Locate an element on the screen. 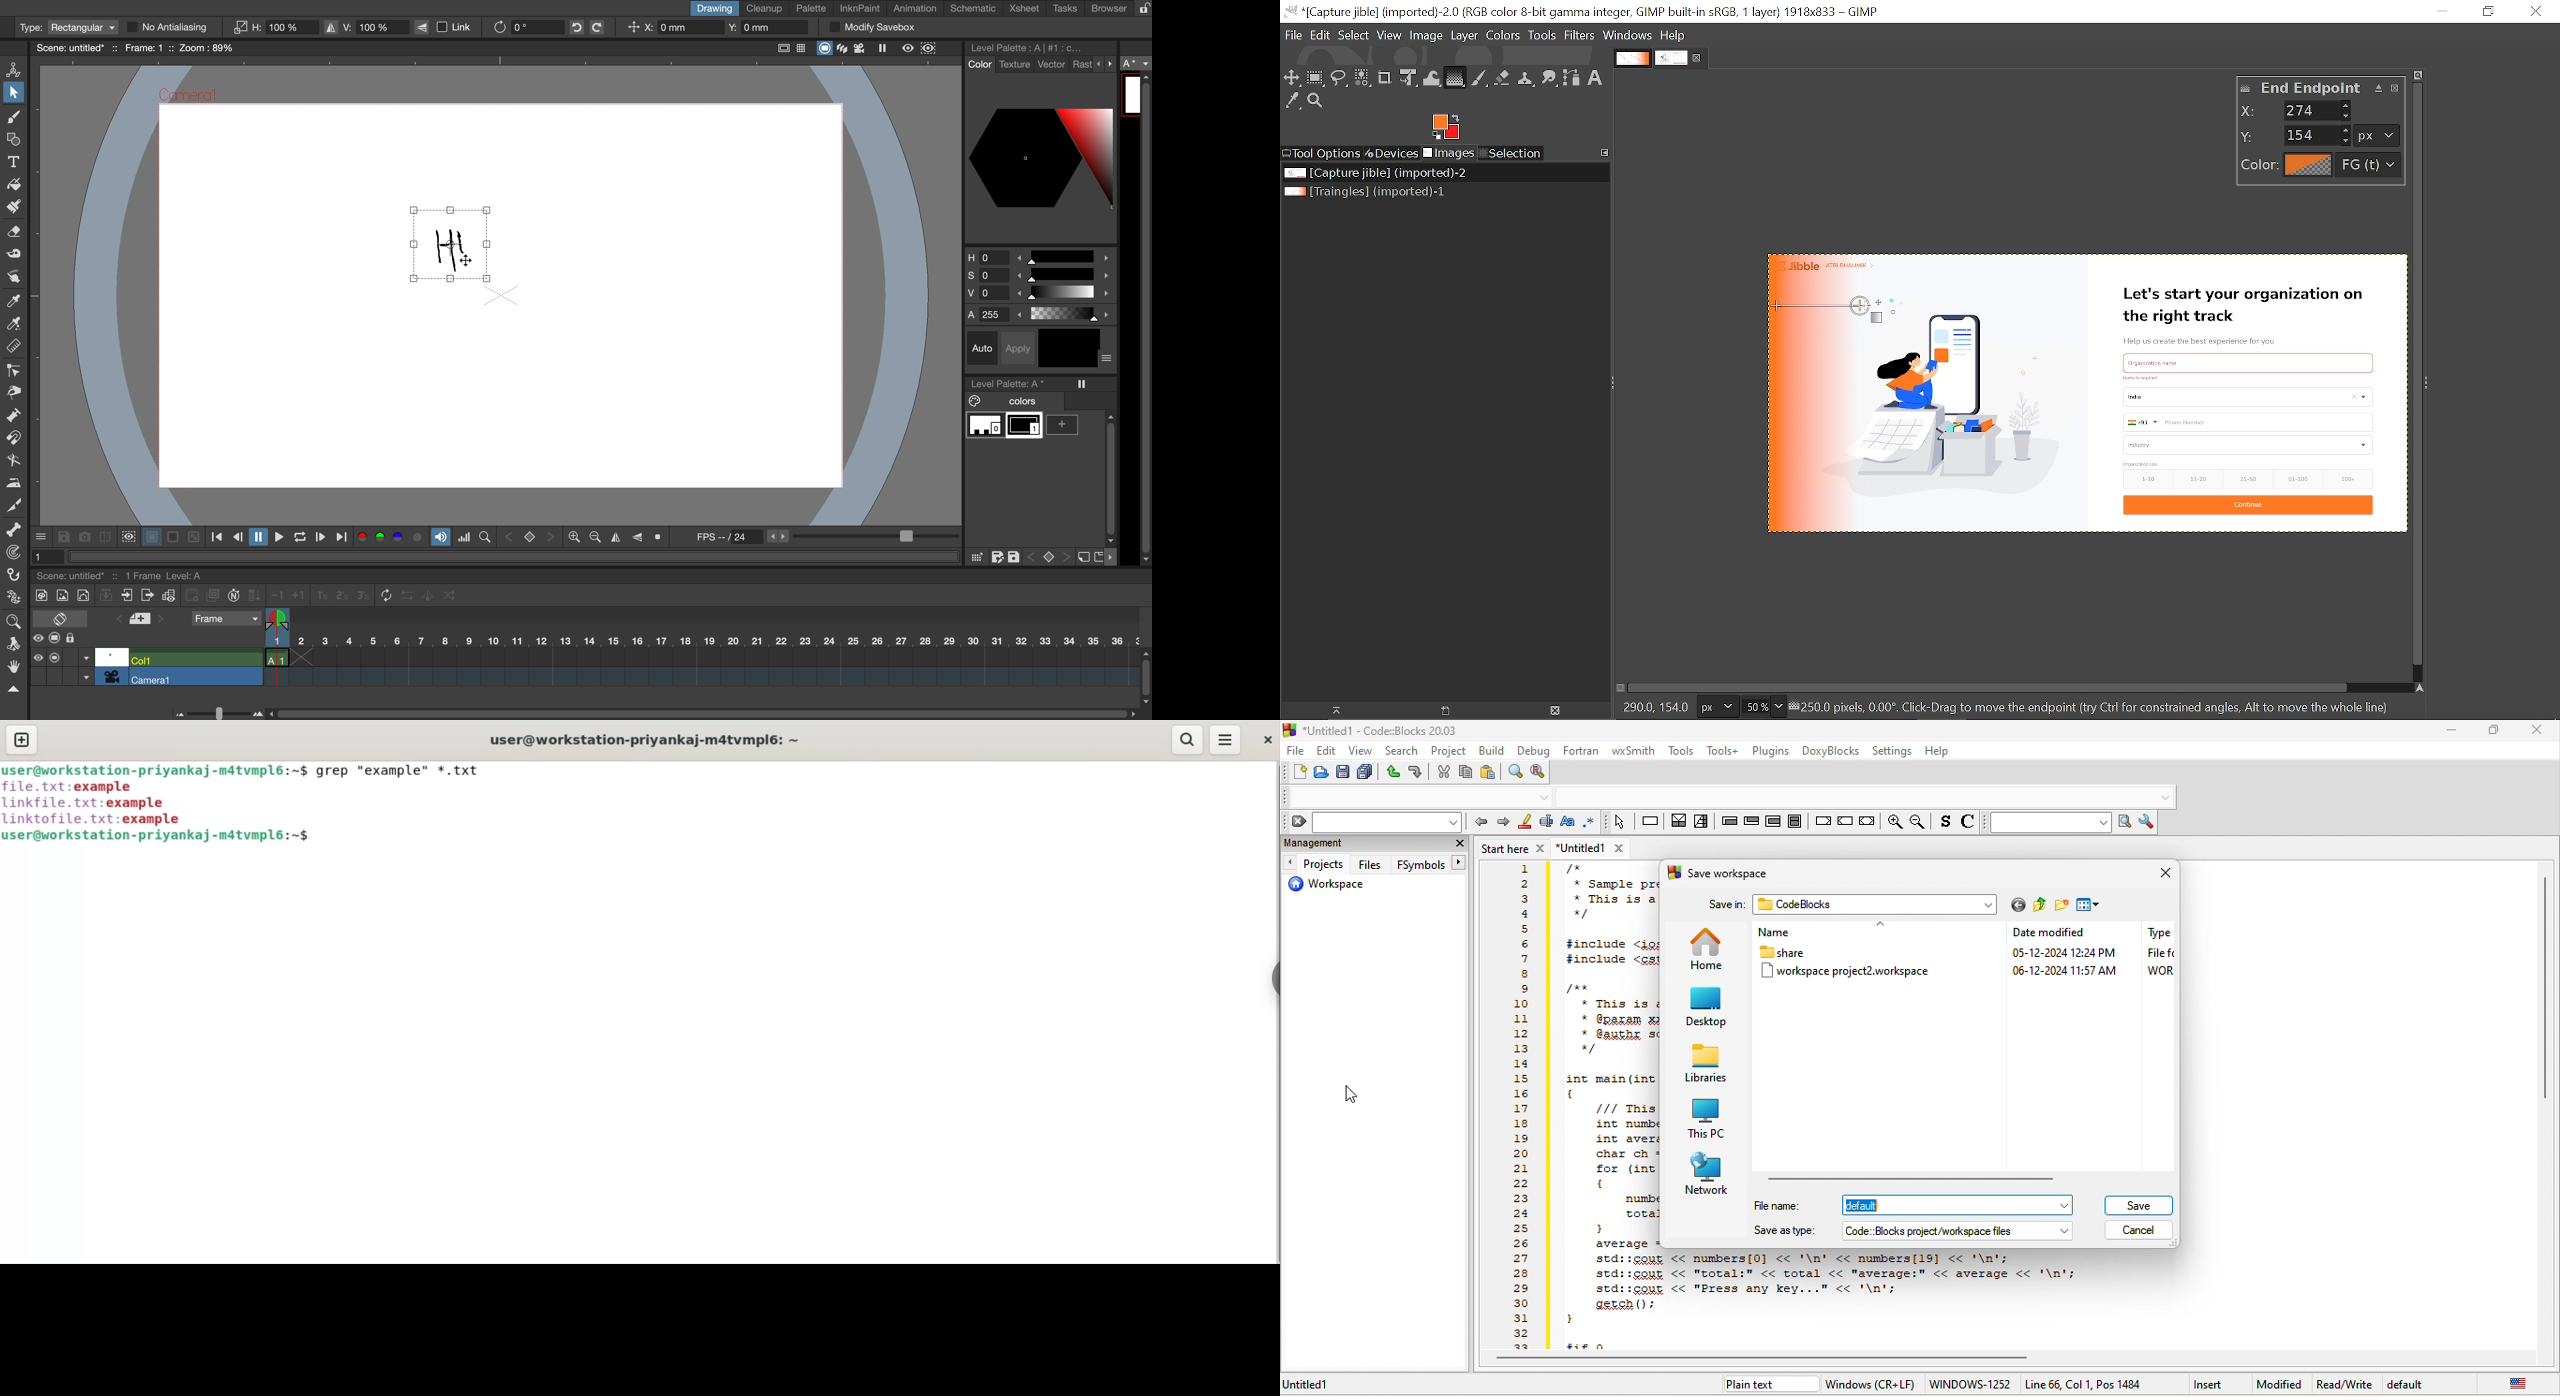 The image size is (2576, 1400). network is located at coordinates (1708, 1175).